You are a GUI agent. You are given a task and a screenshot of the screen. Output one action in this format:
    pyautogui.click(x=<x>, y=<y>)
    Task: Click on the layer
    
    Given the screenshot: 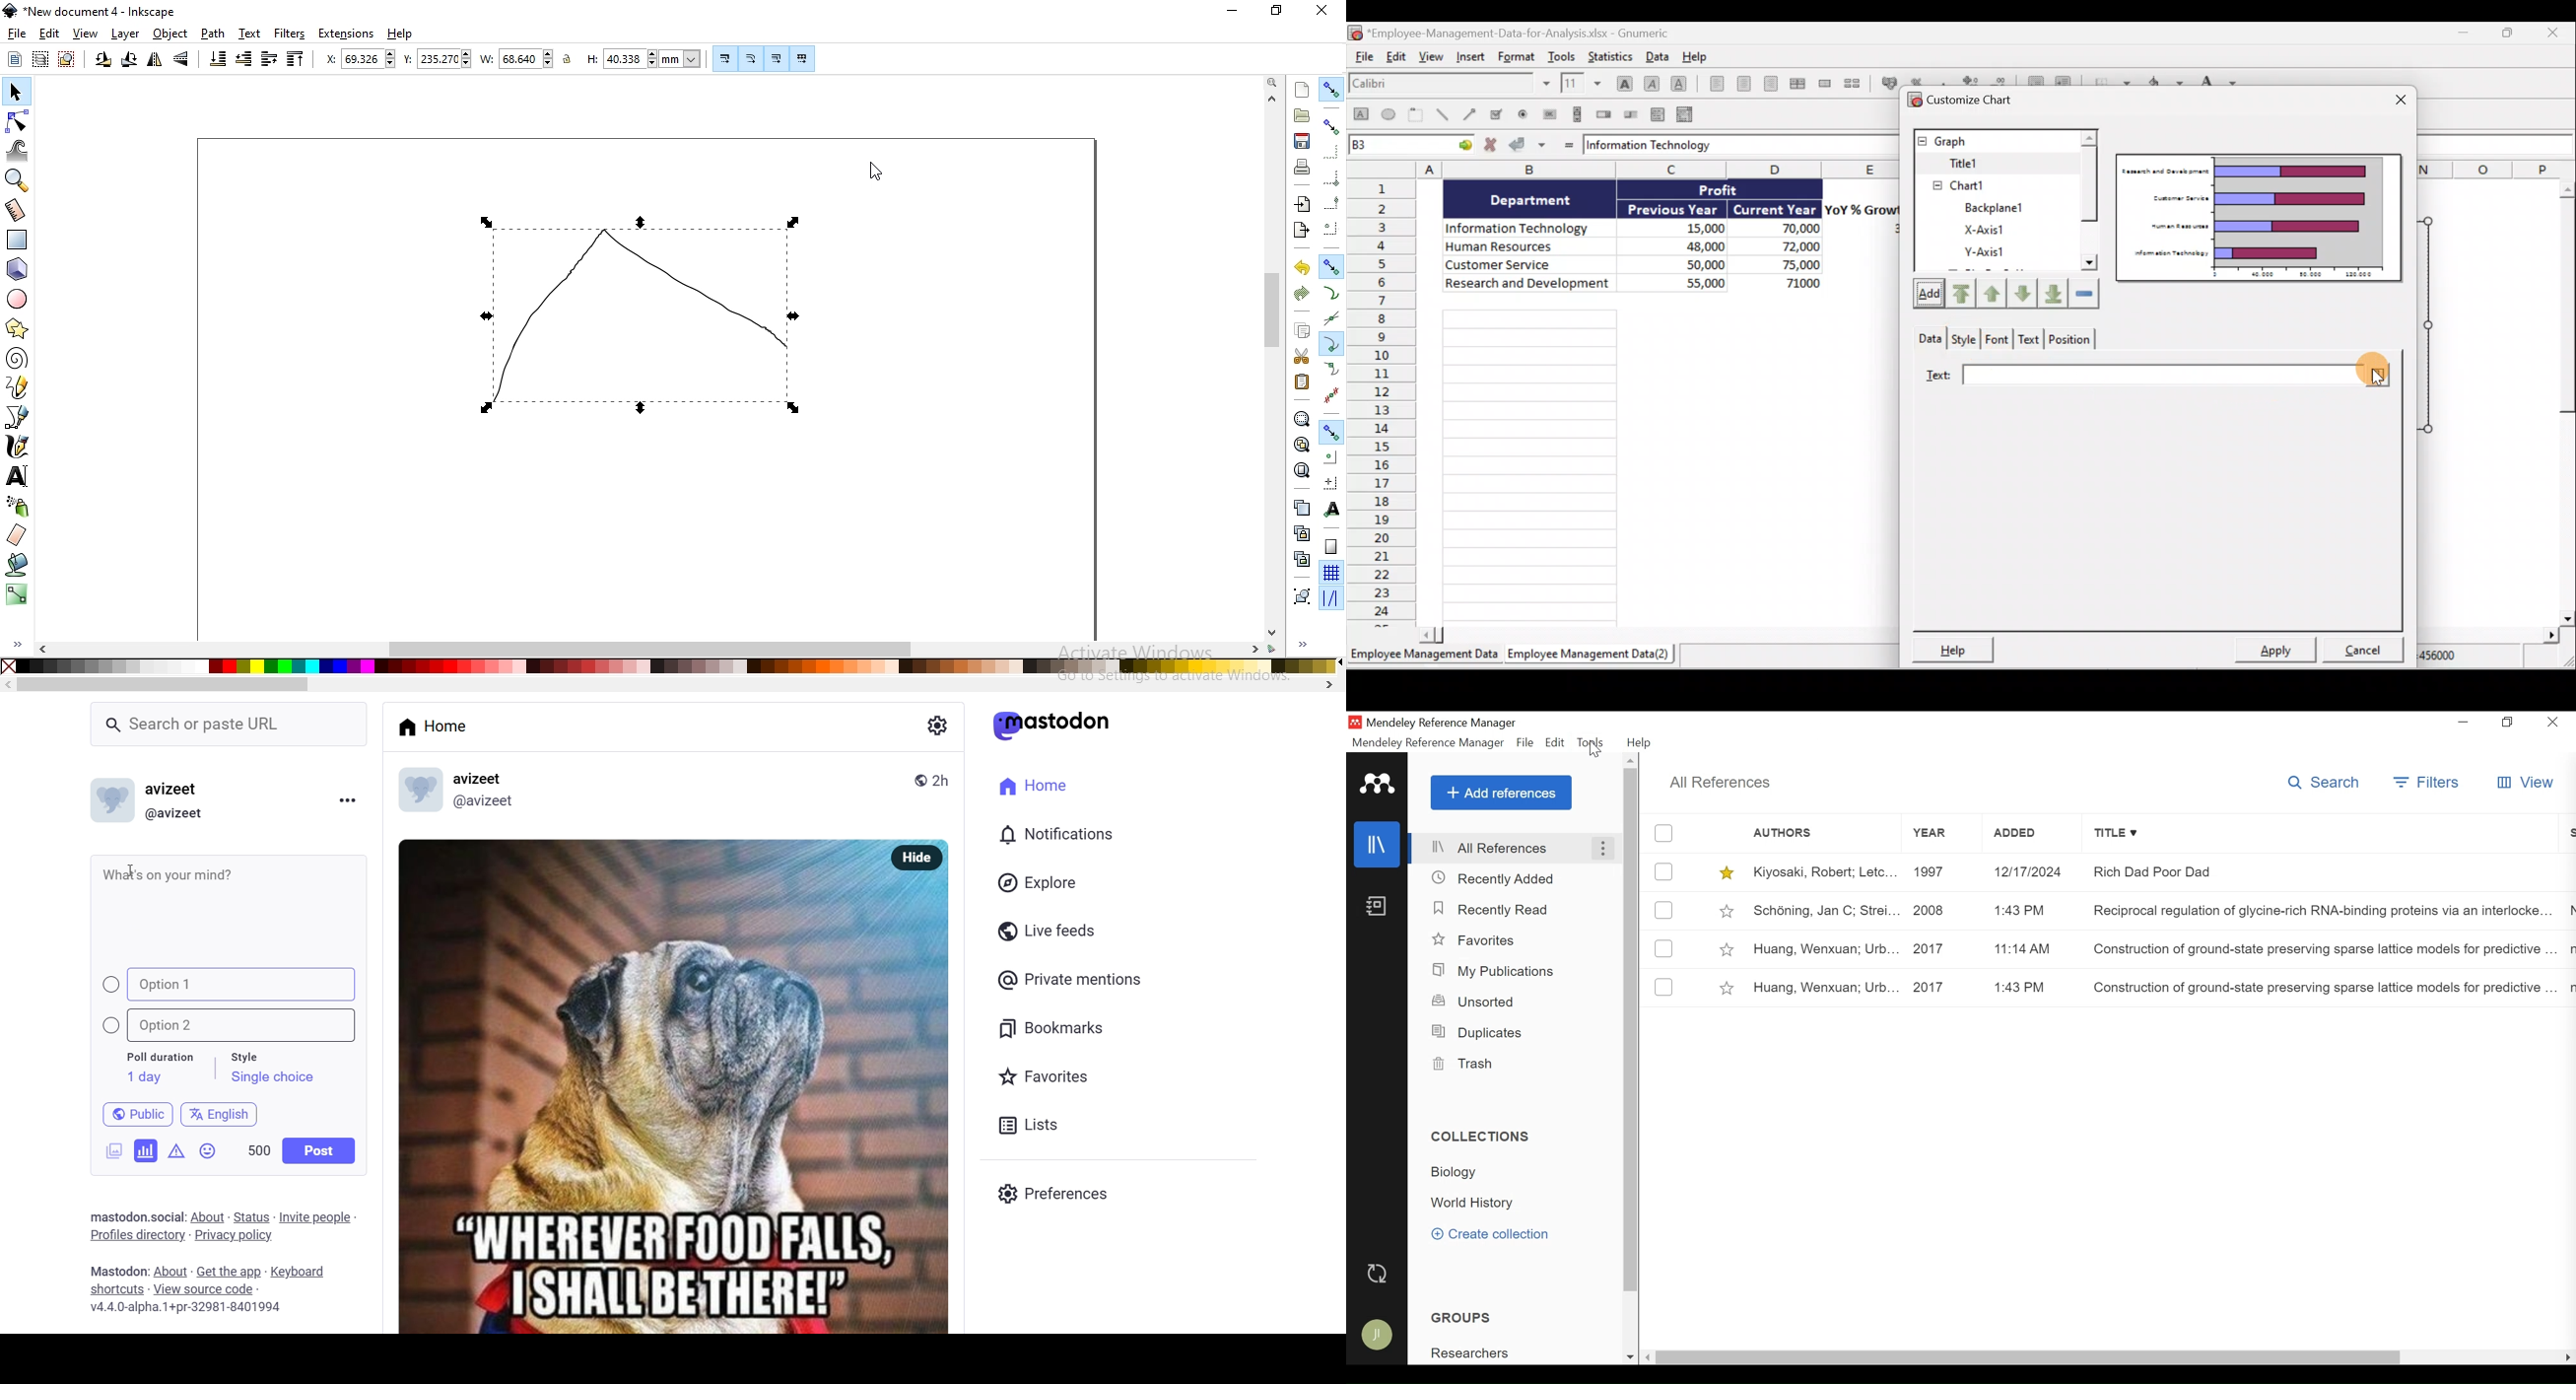 What is the action you would take?
    pyautogui.click(x=126, y=35)
    